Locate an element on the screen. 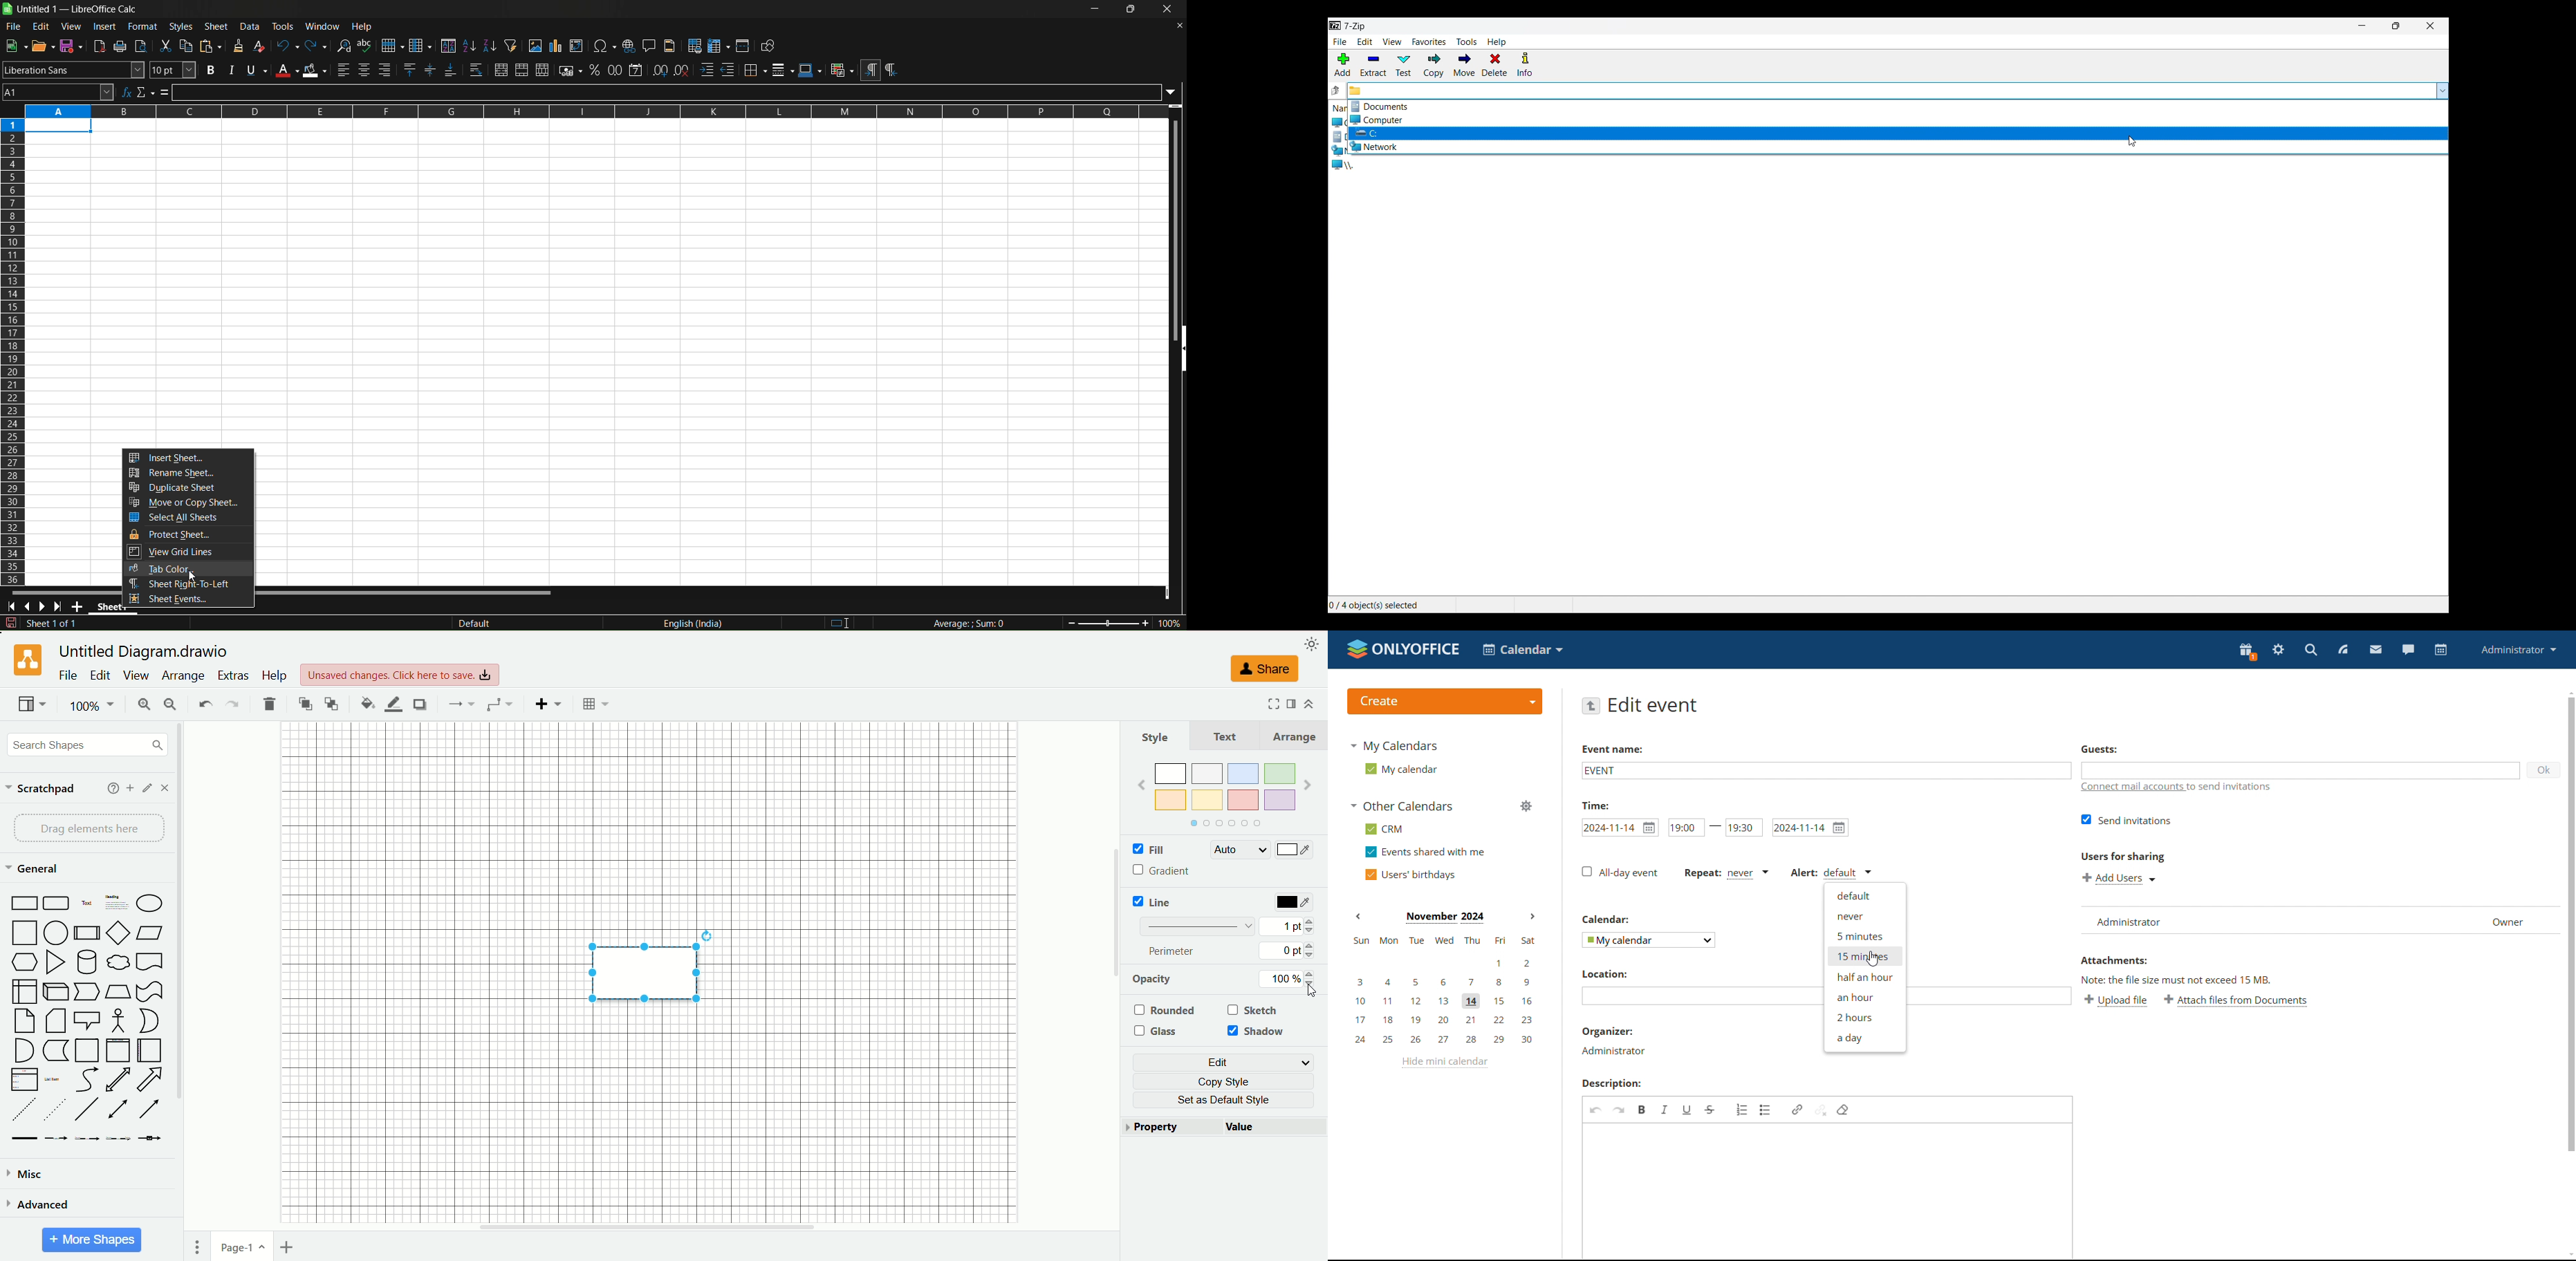  font name is located at coordinates (74, 69).